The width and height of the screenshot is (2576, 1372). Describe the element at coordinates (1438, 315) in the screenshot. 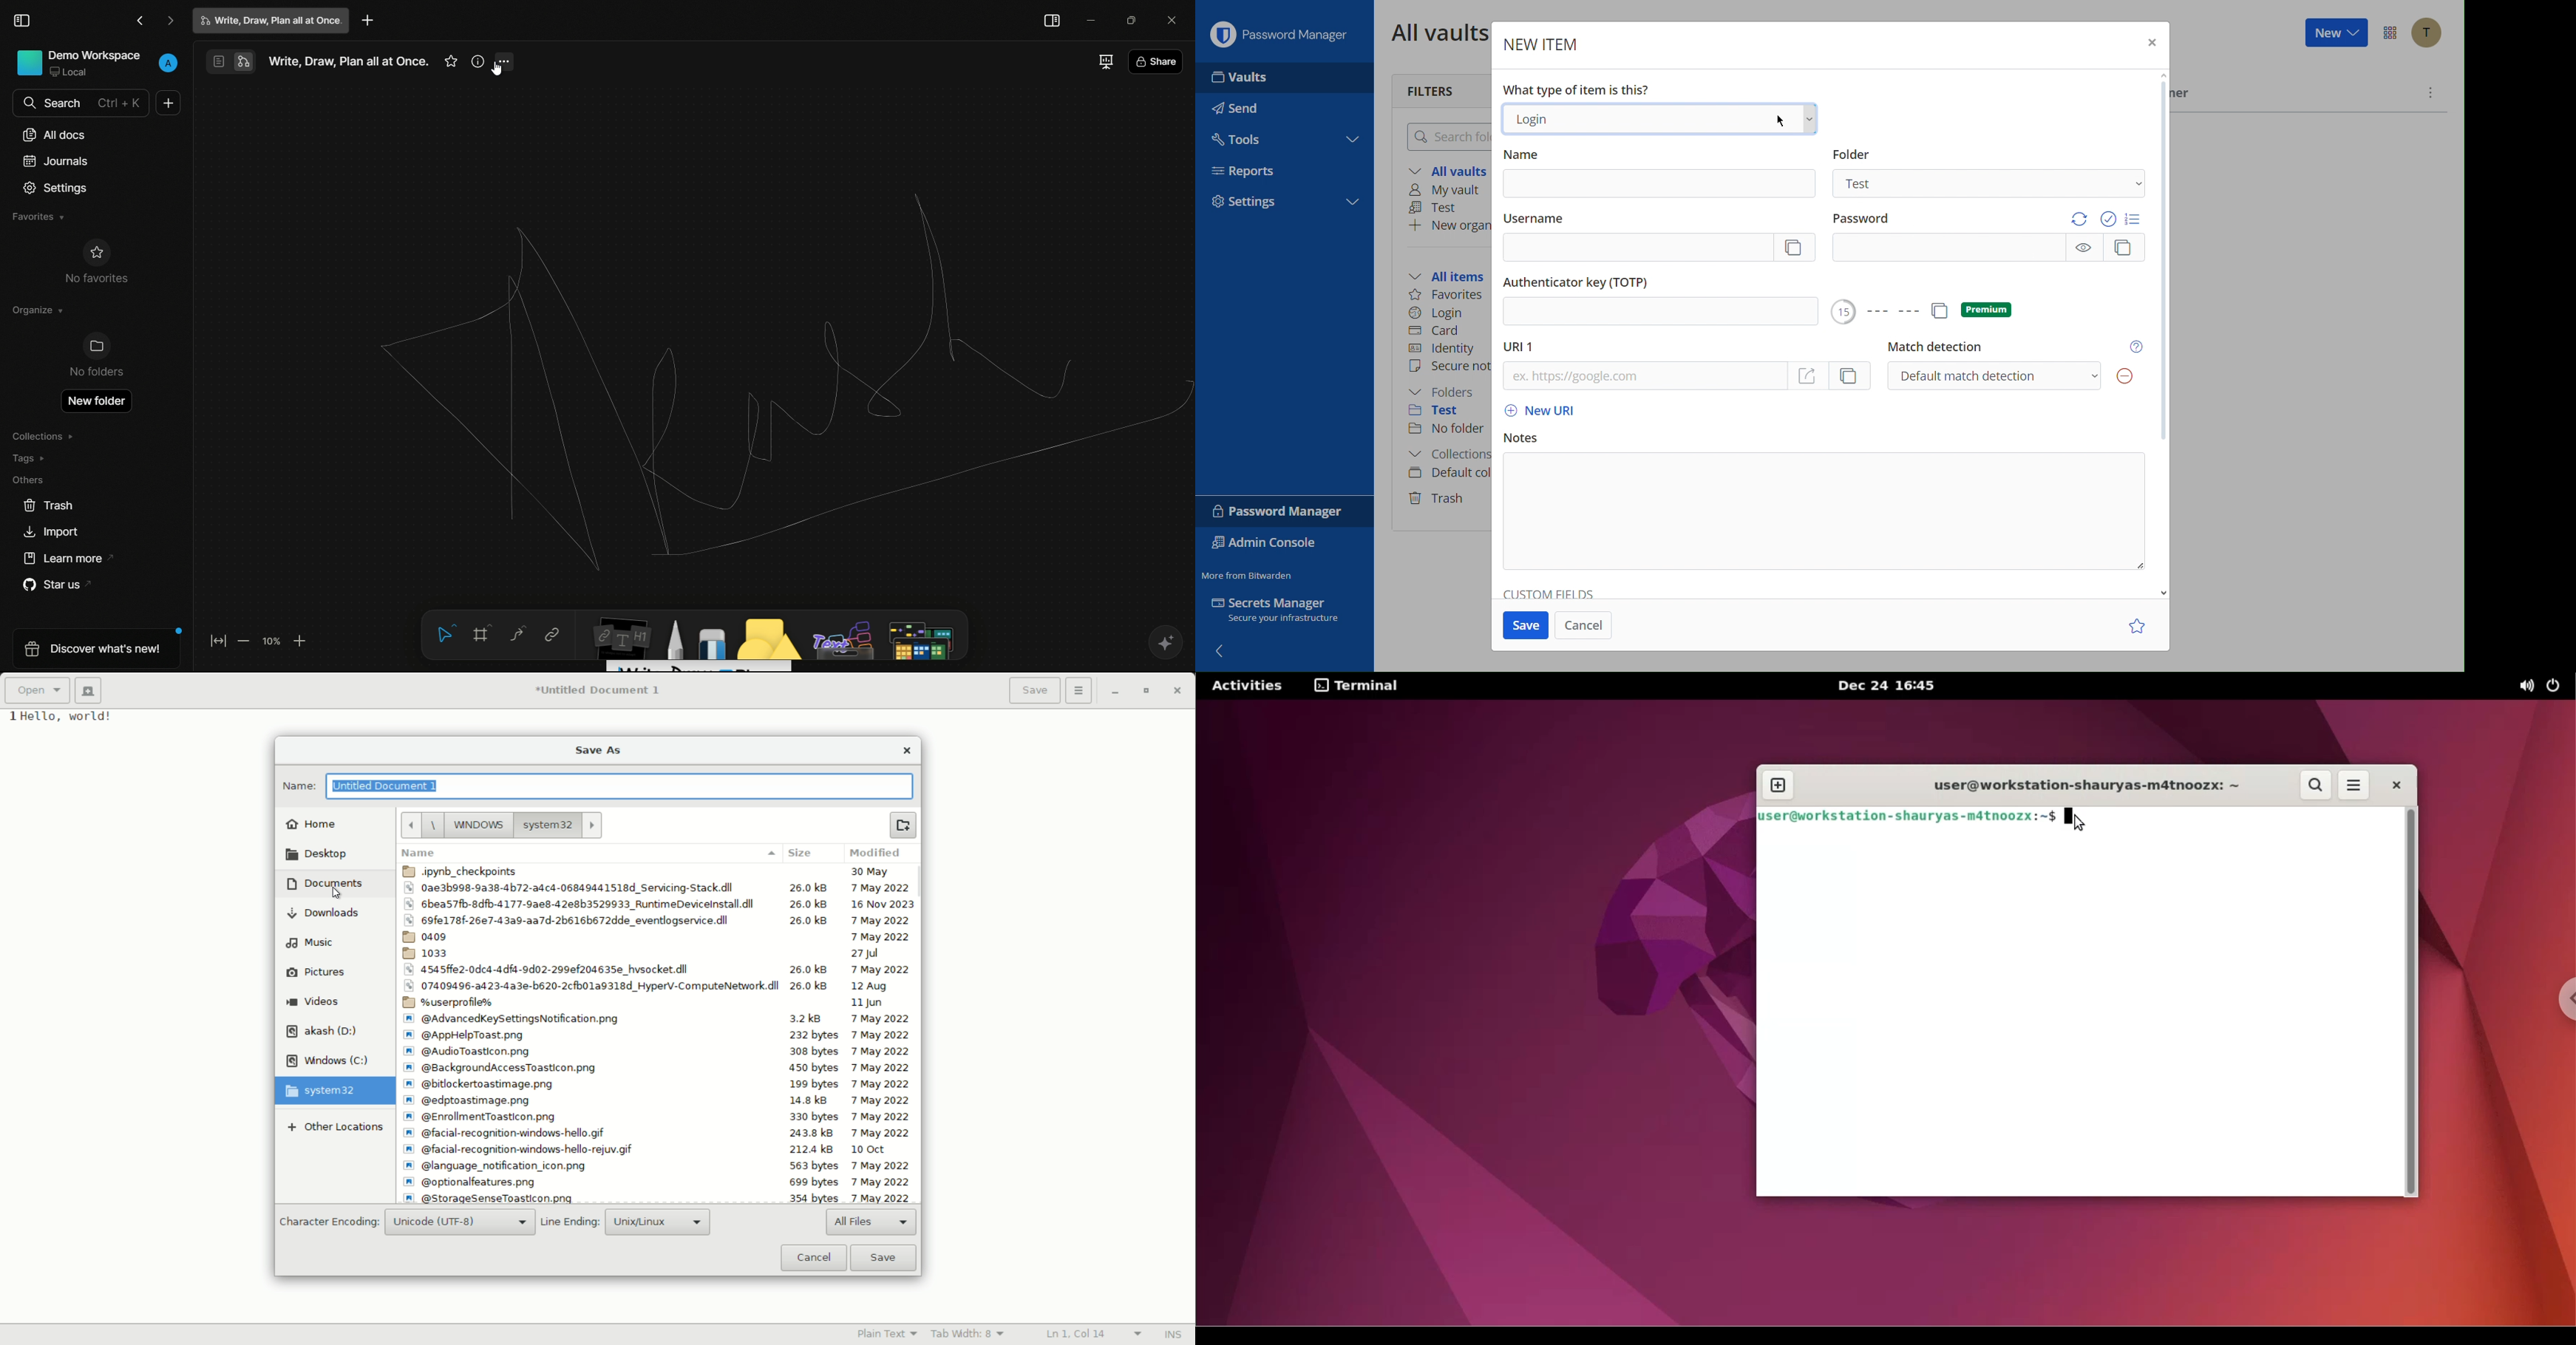

I see `Login` at that location.